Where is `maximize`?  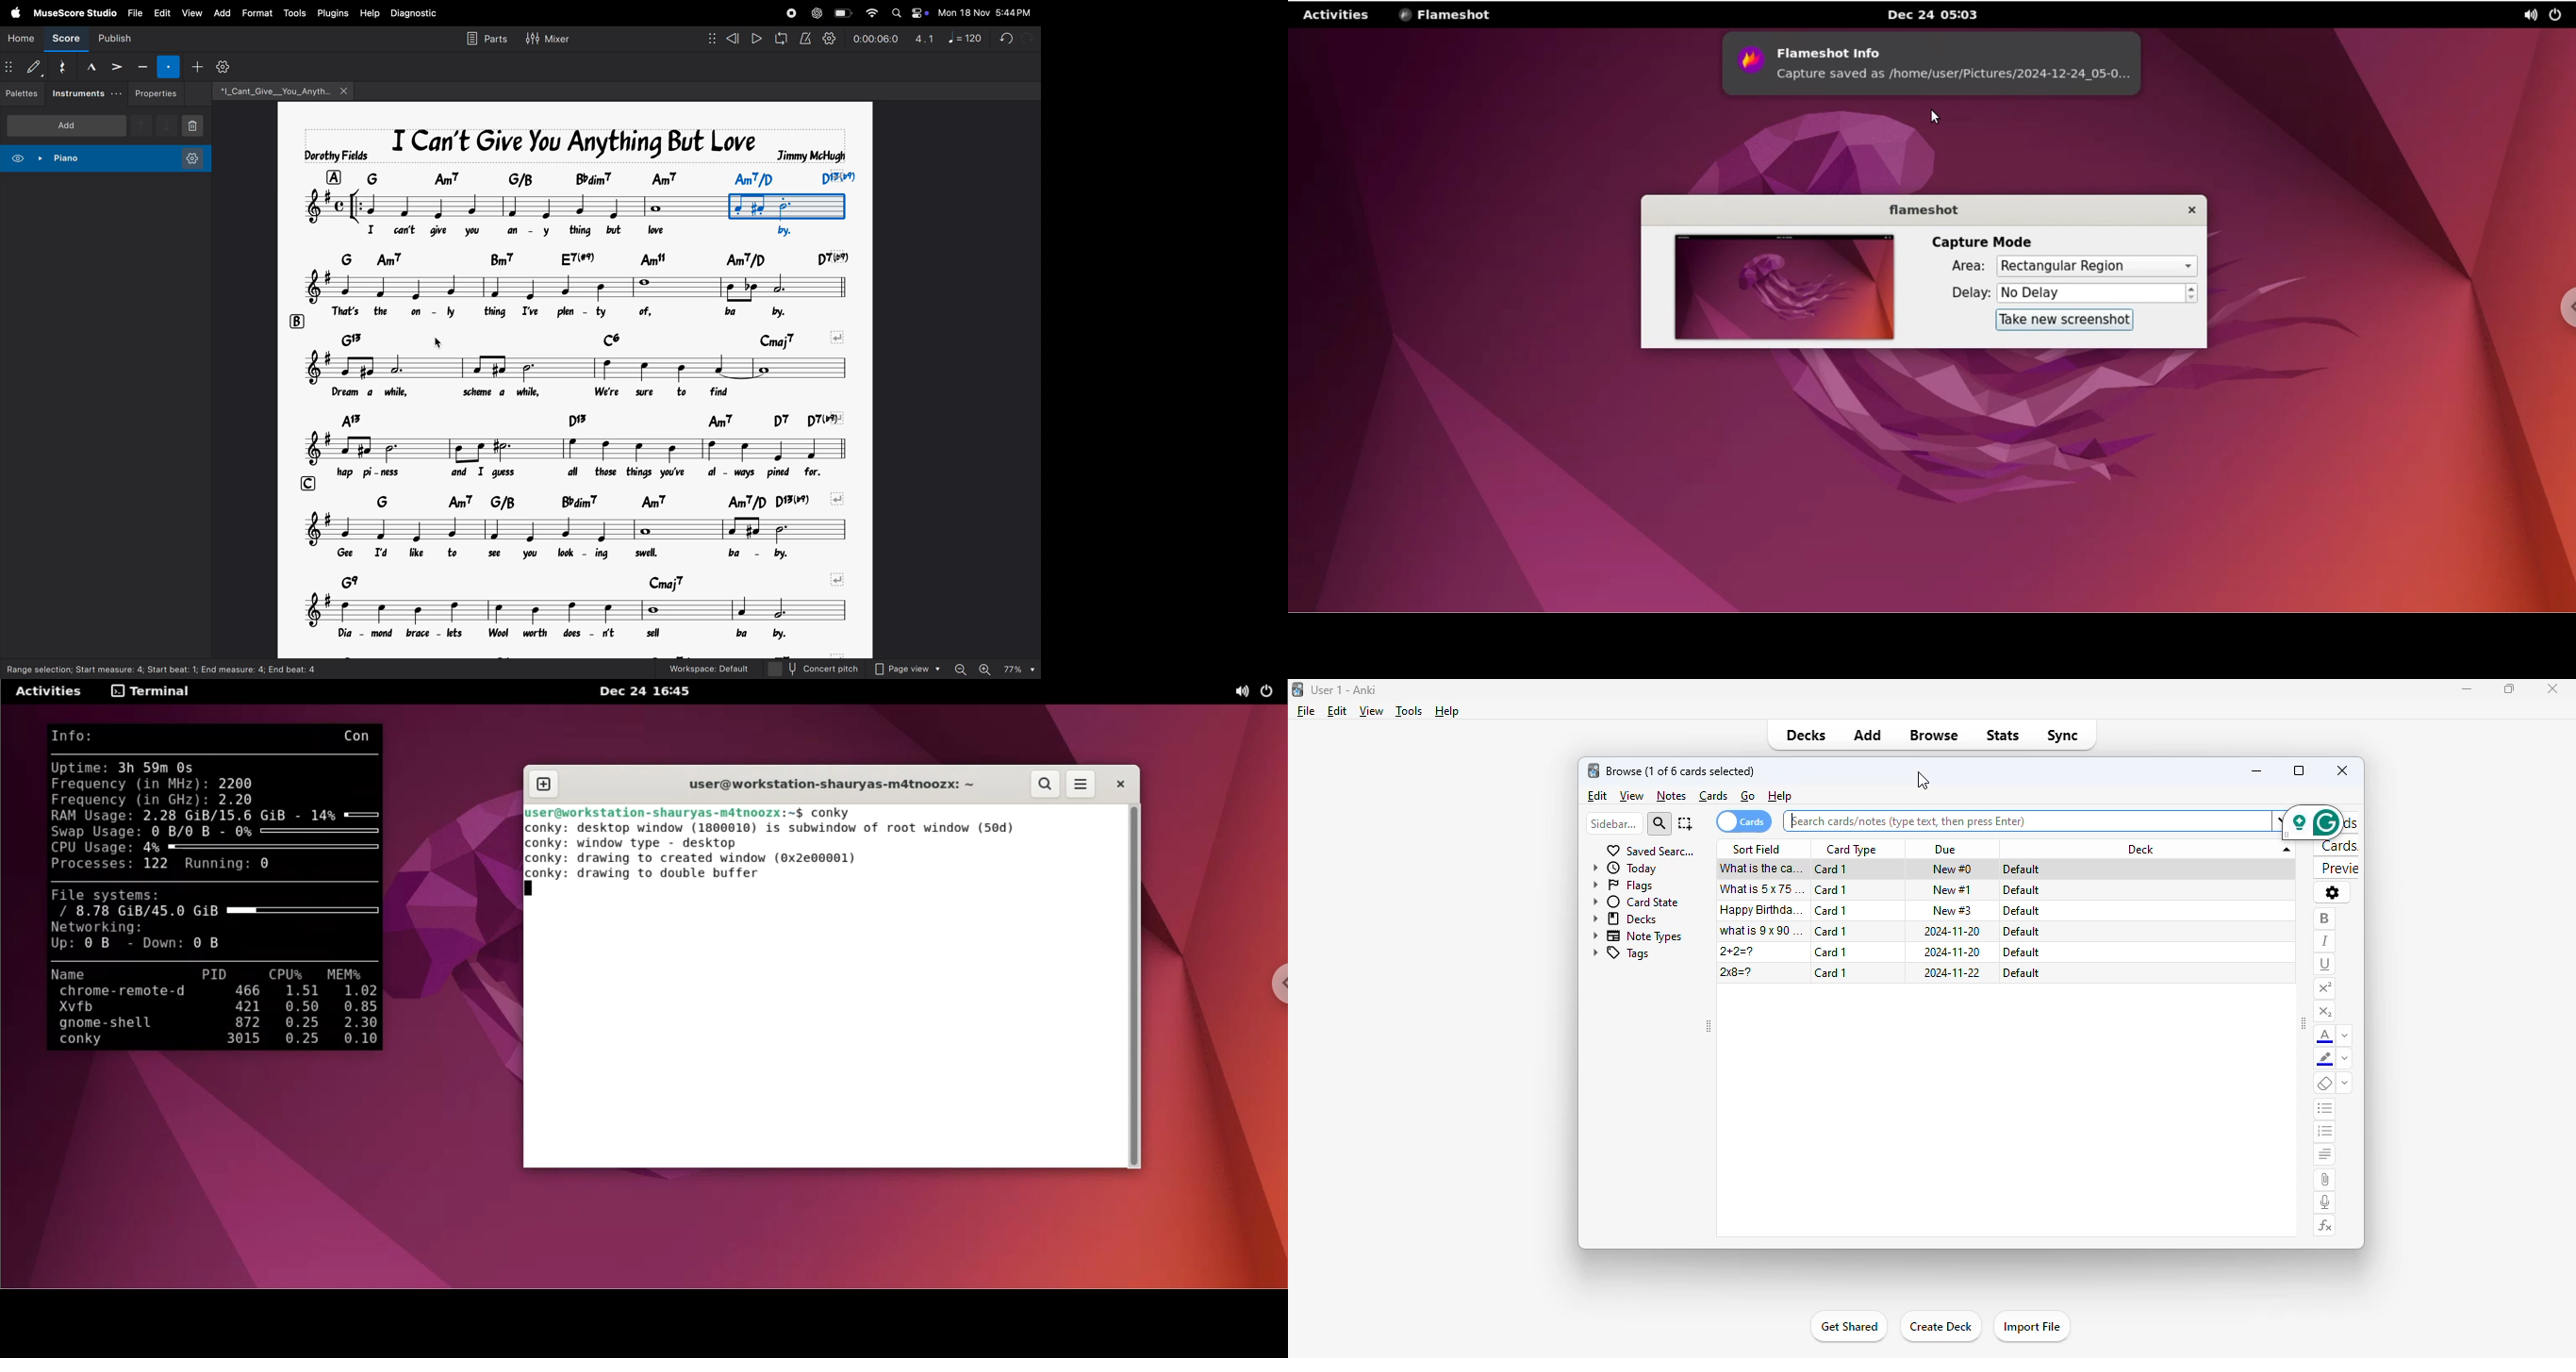 maximize is located at coordinates (2299, 770).